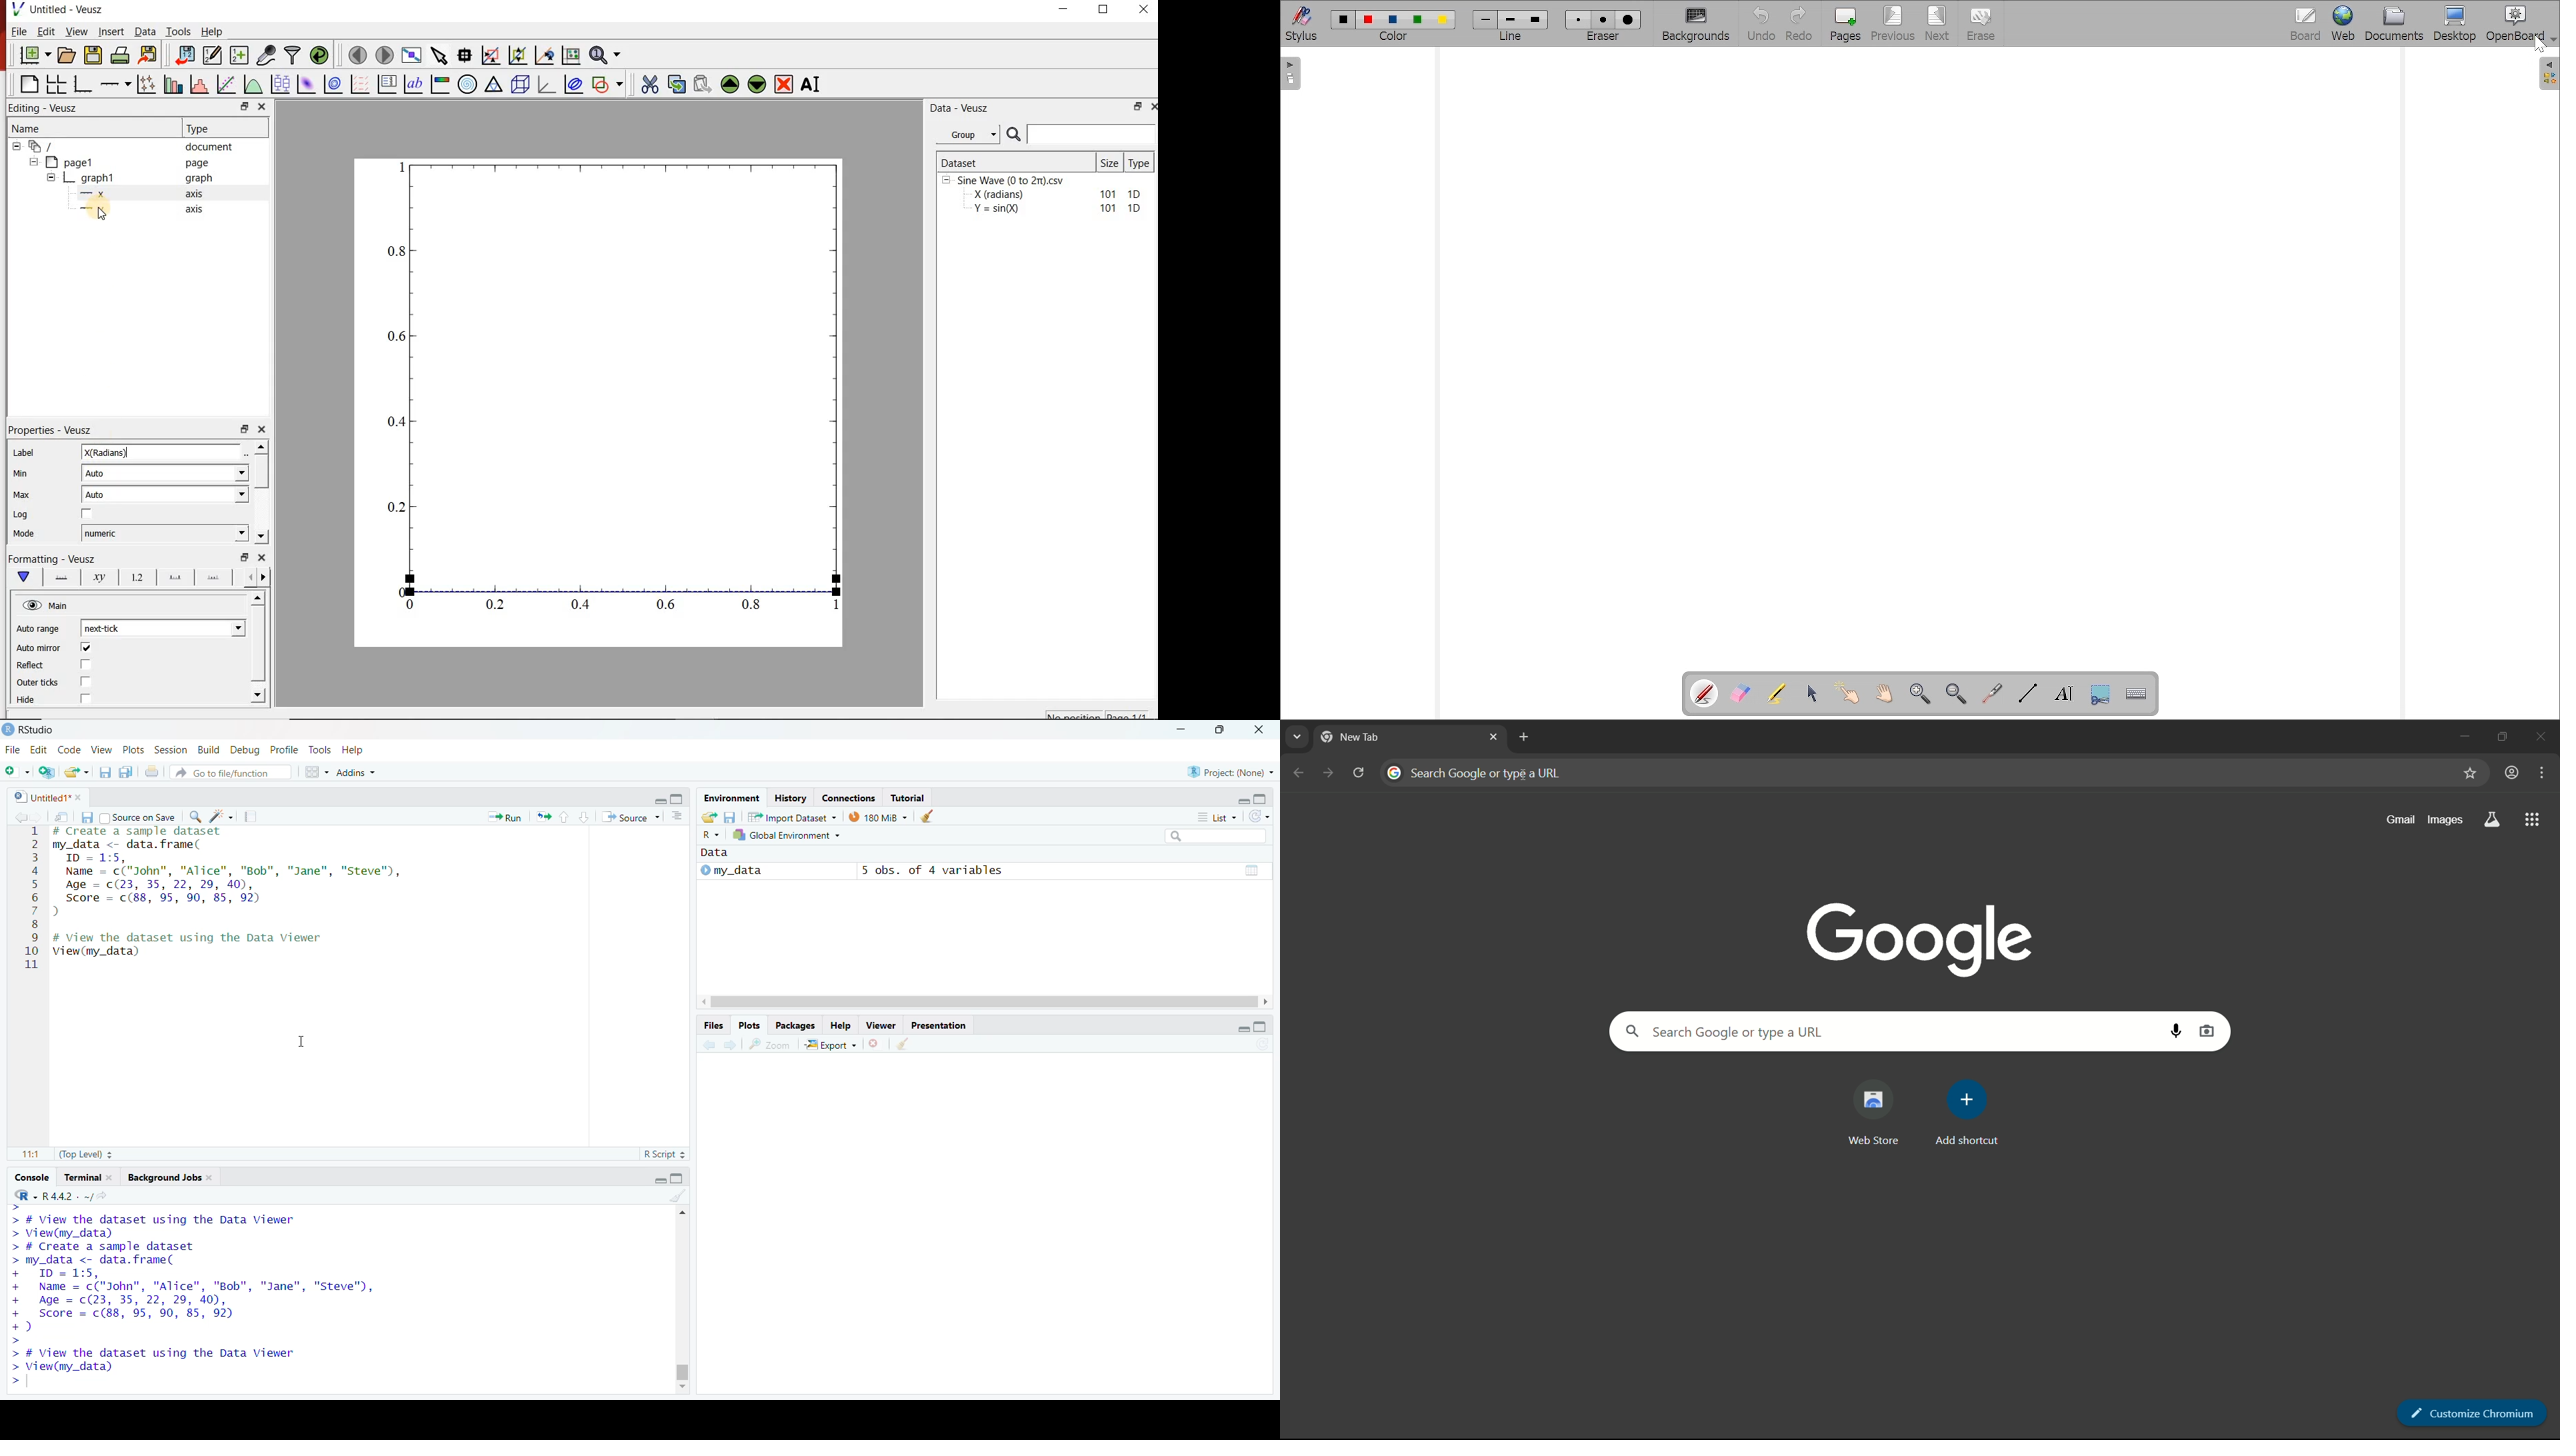 The width and height of the screenshot is (2576, 1456). Describe the element at coordinates (223, 817) in the screenshot. I see `Clear ` at that location.